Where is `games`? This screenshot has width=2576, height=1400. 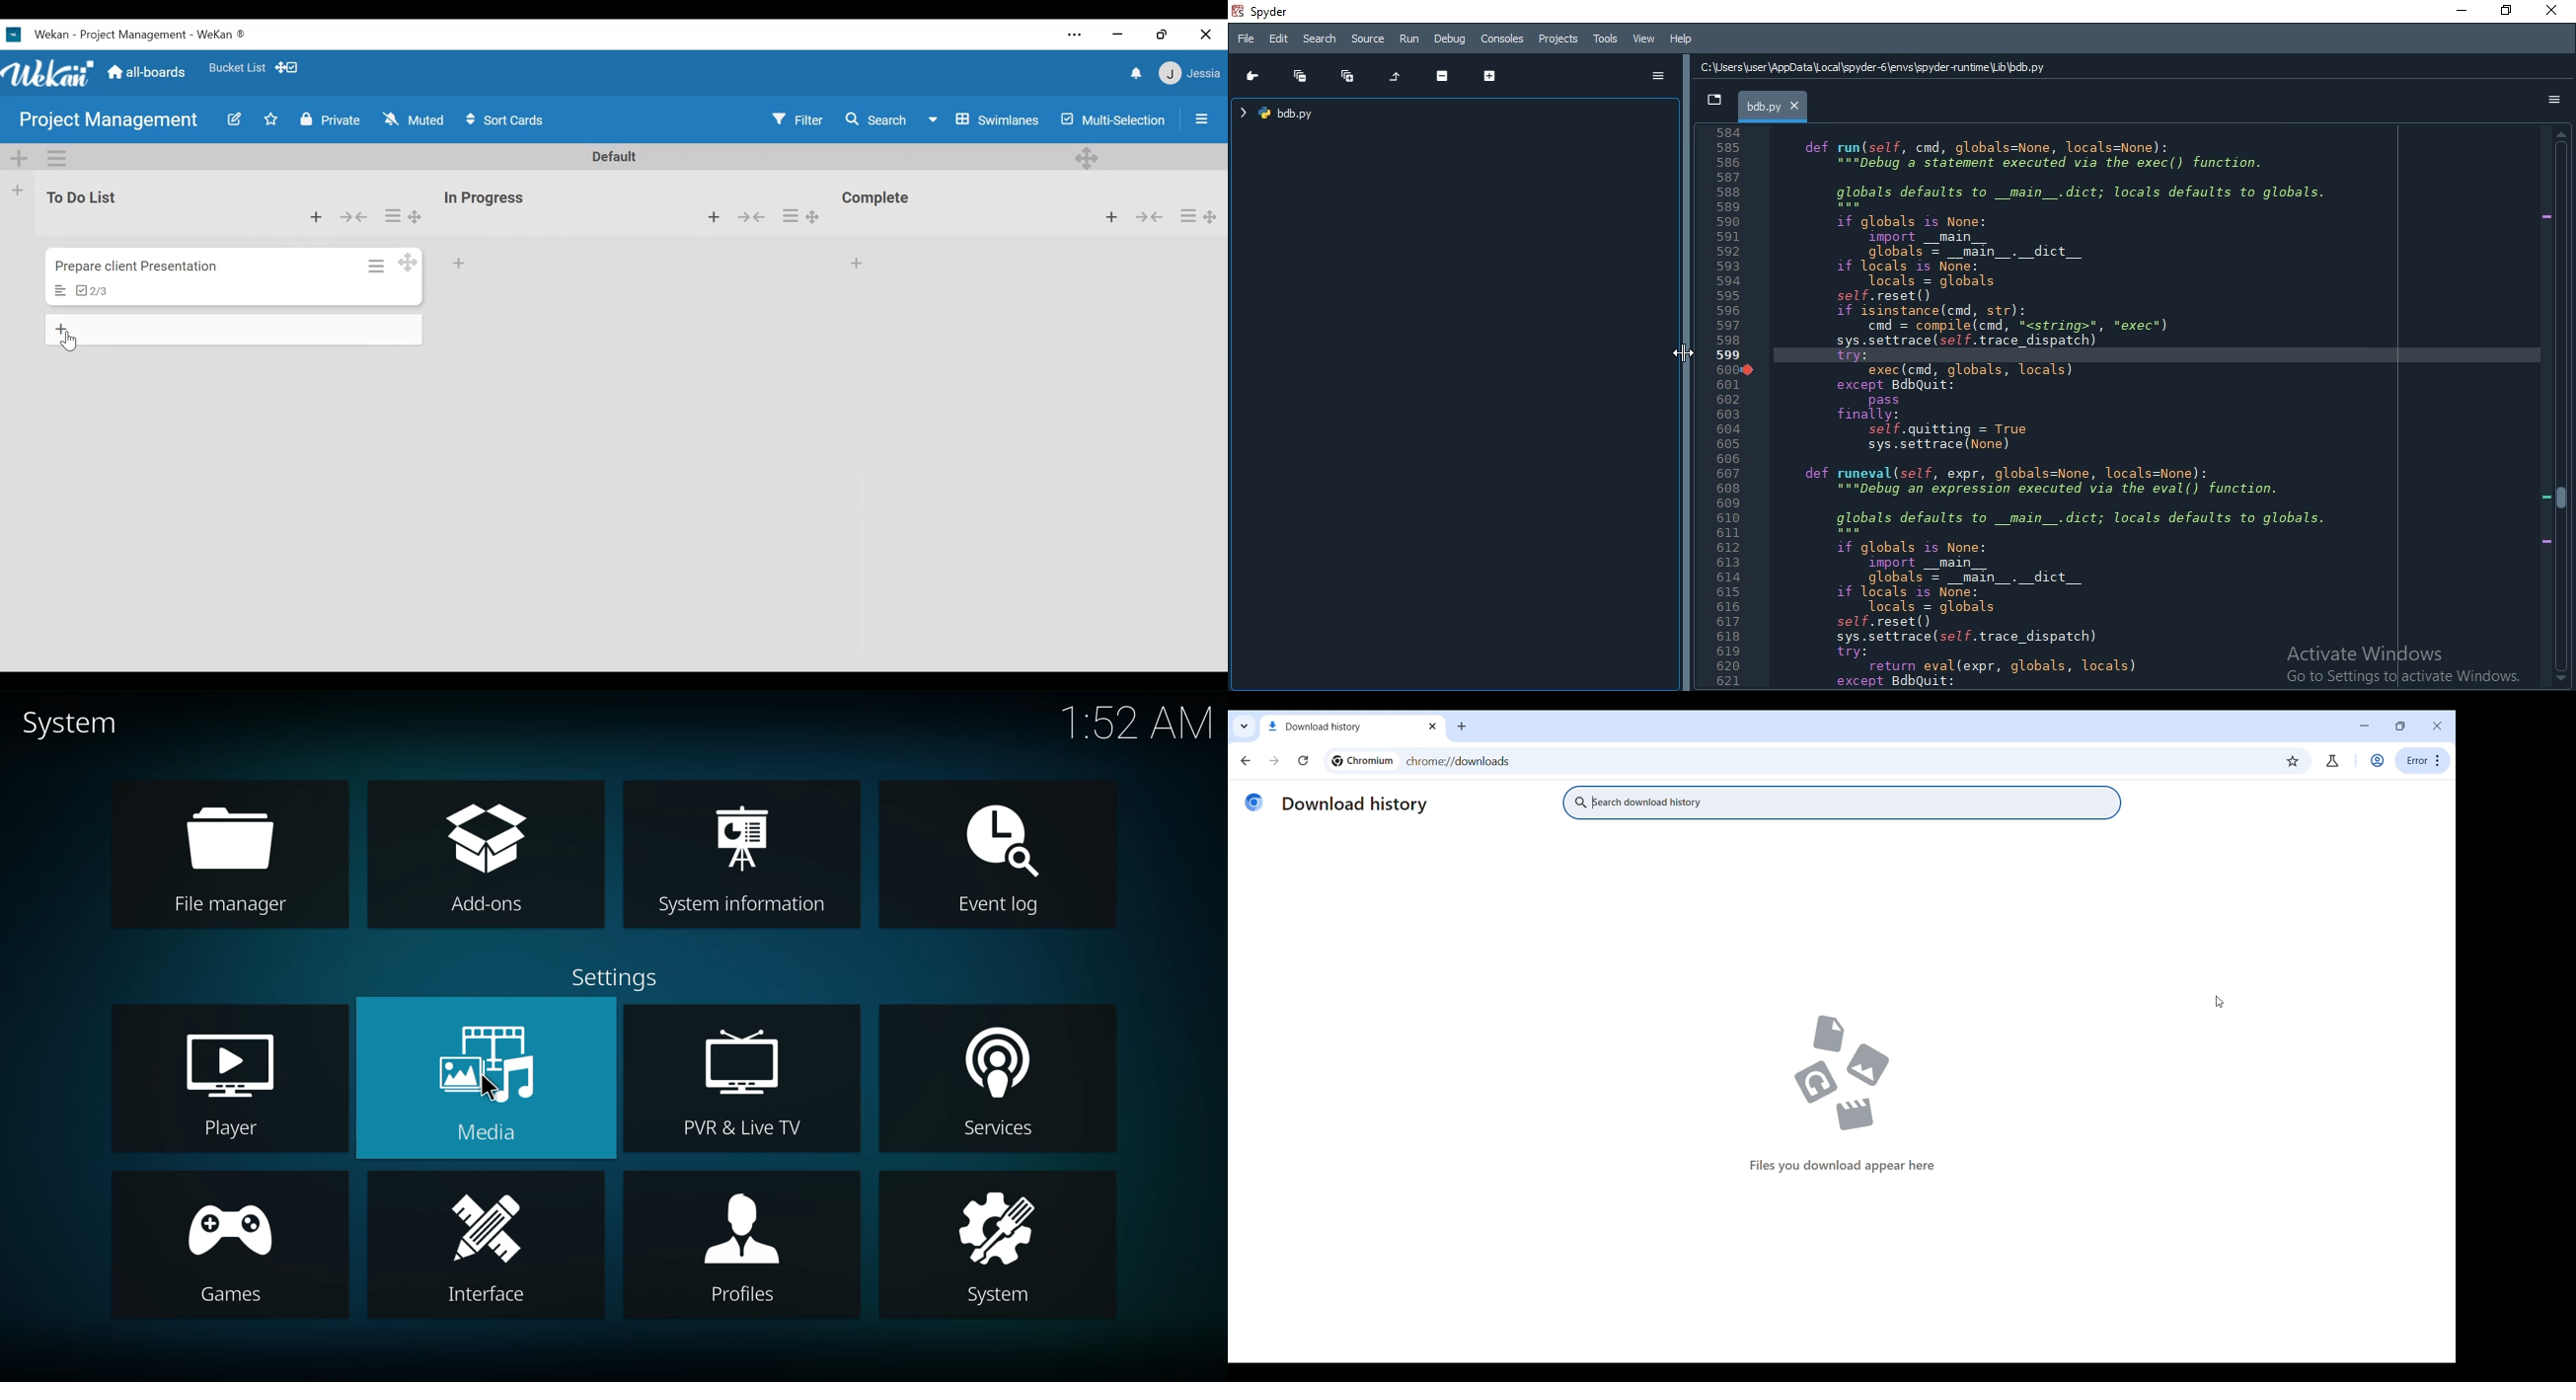 games is located at coordinates (224, 1250).